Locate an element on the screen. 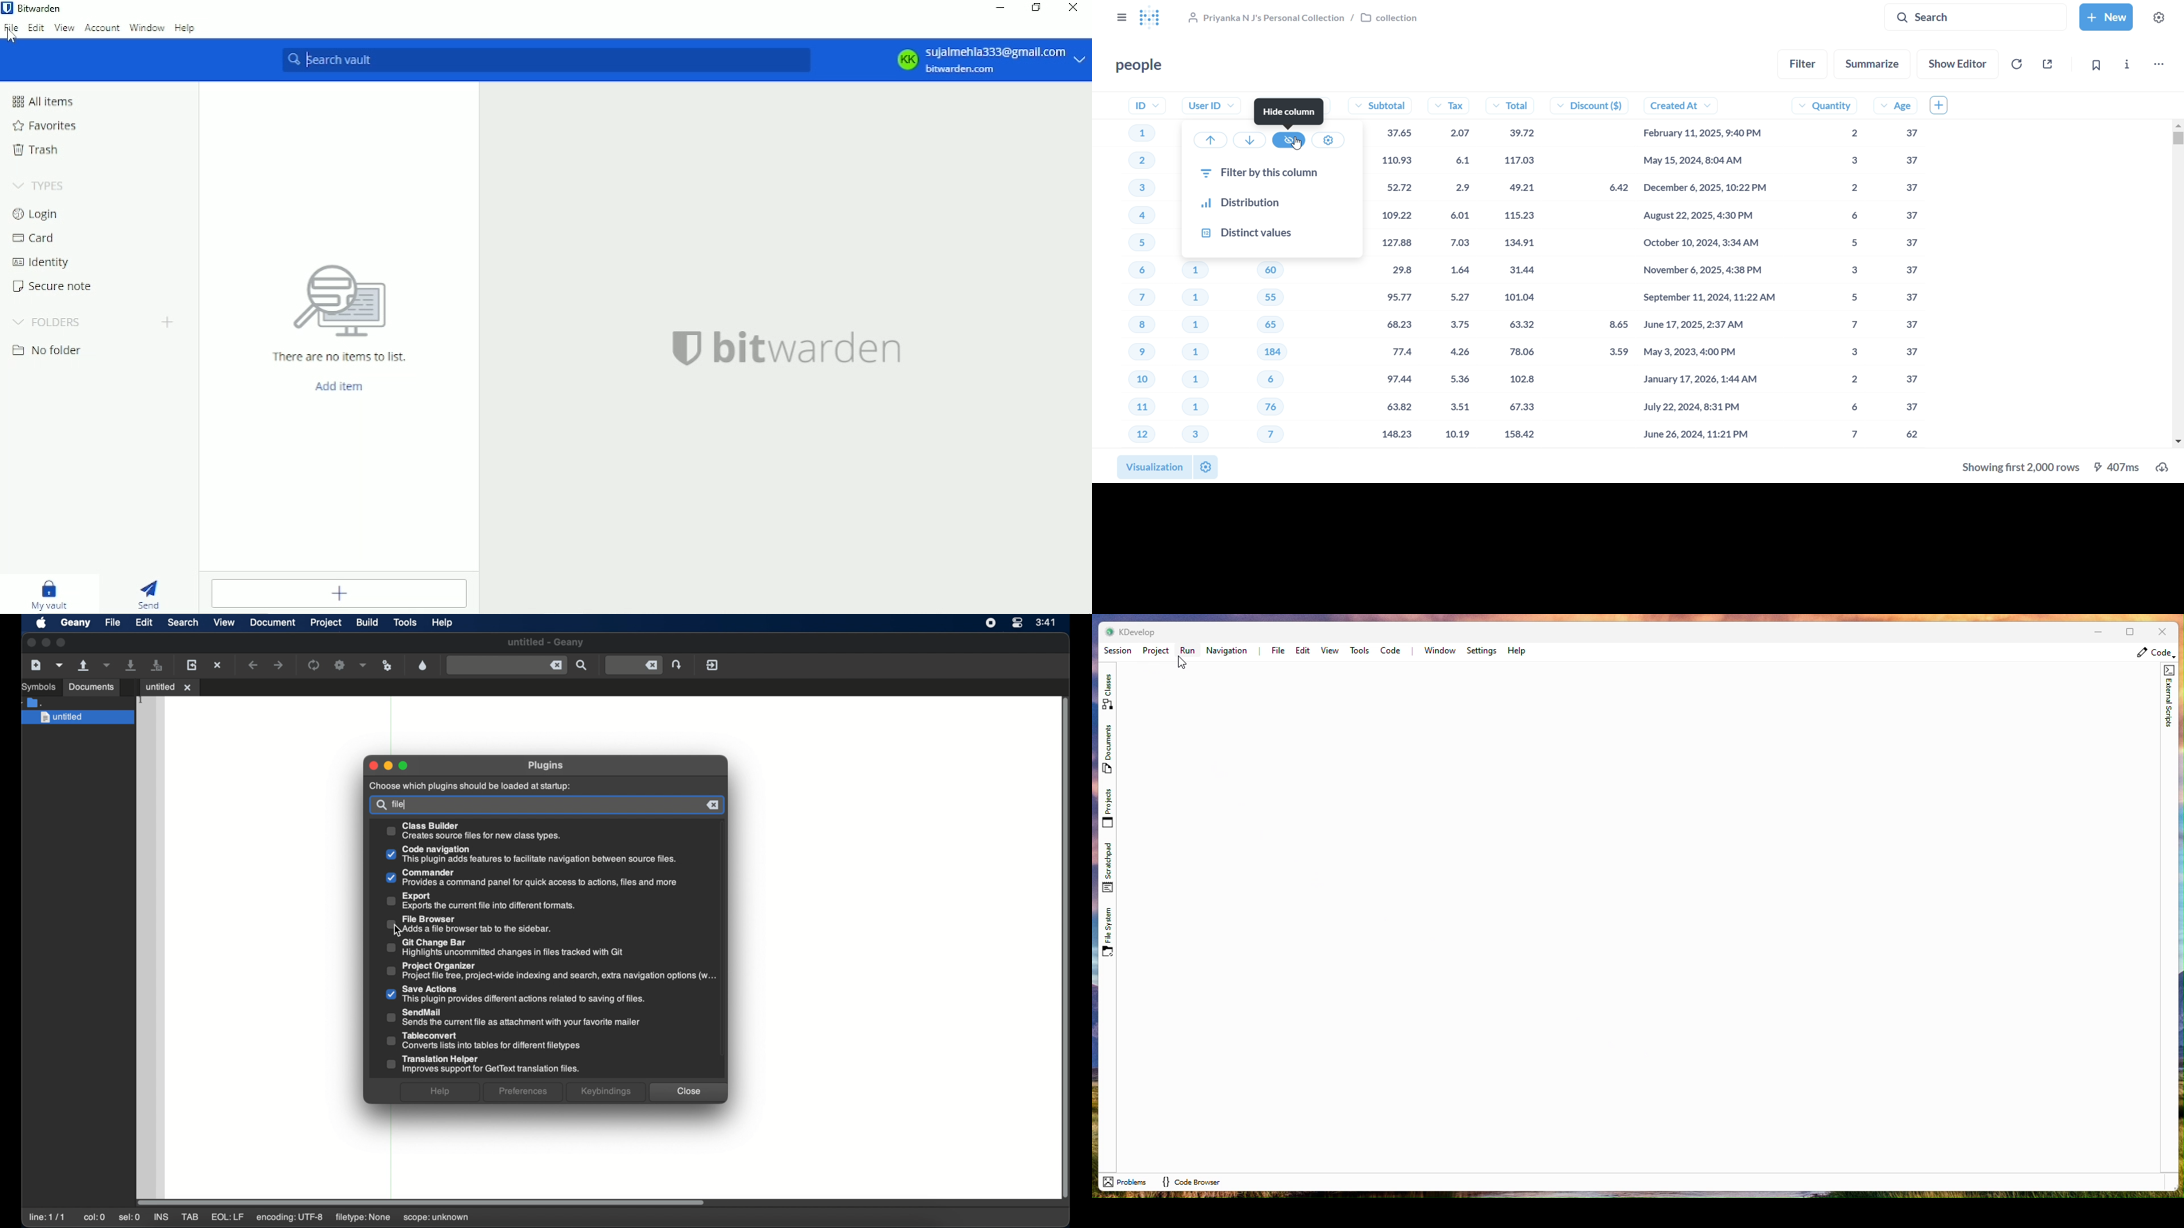  View is located at coordinates (64, 28).